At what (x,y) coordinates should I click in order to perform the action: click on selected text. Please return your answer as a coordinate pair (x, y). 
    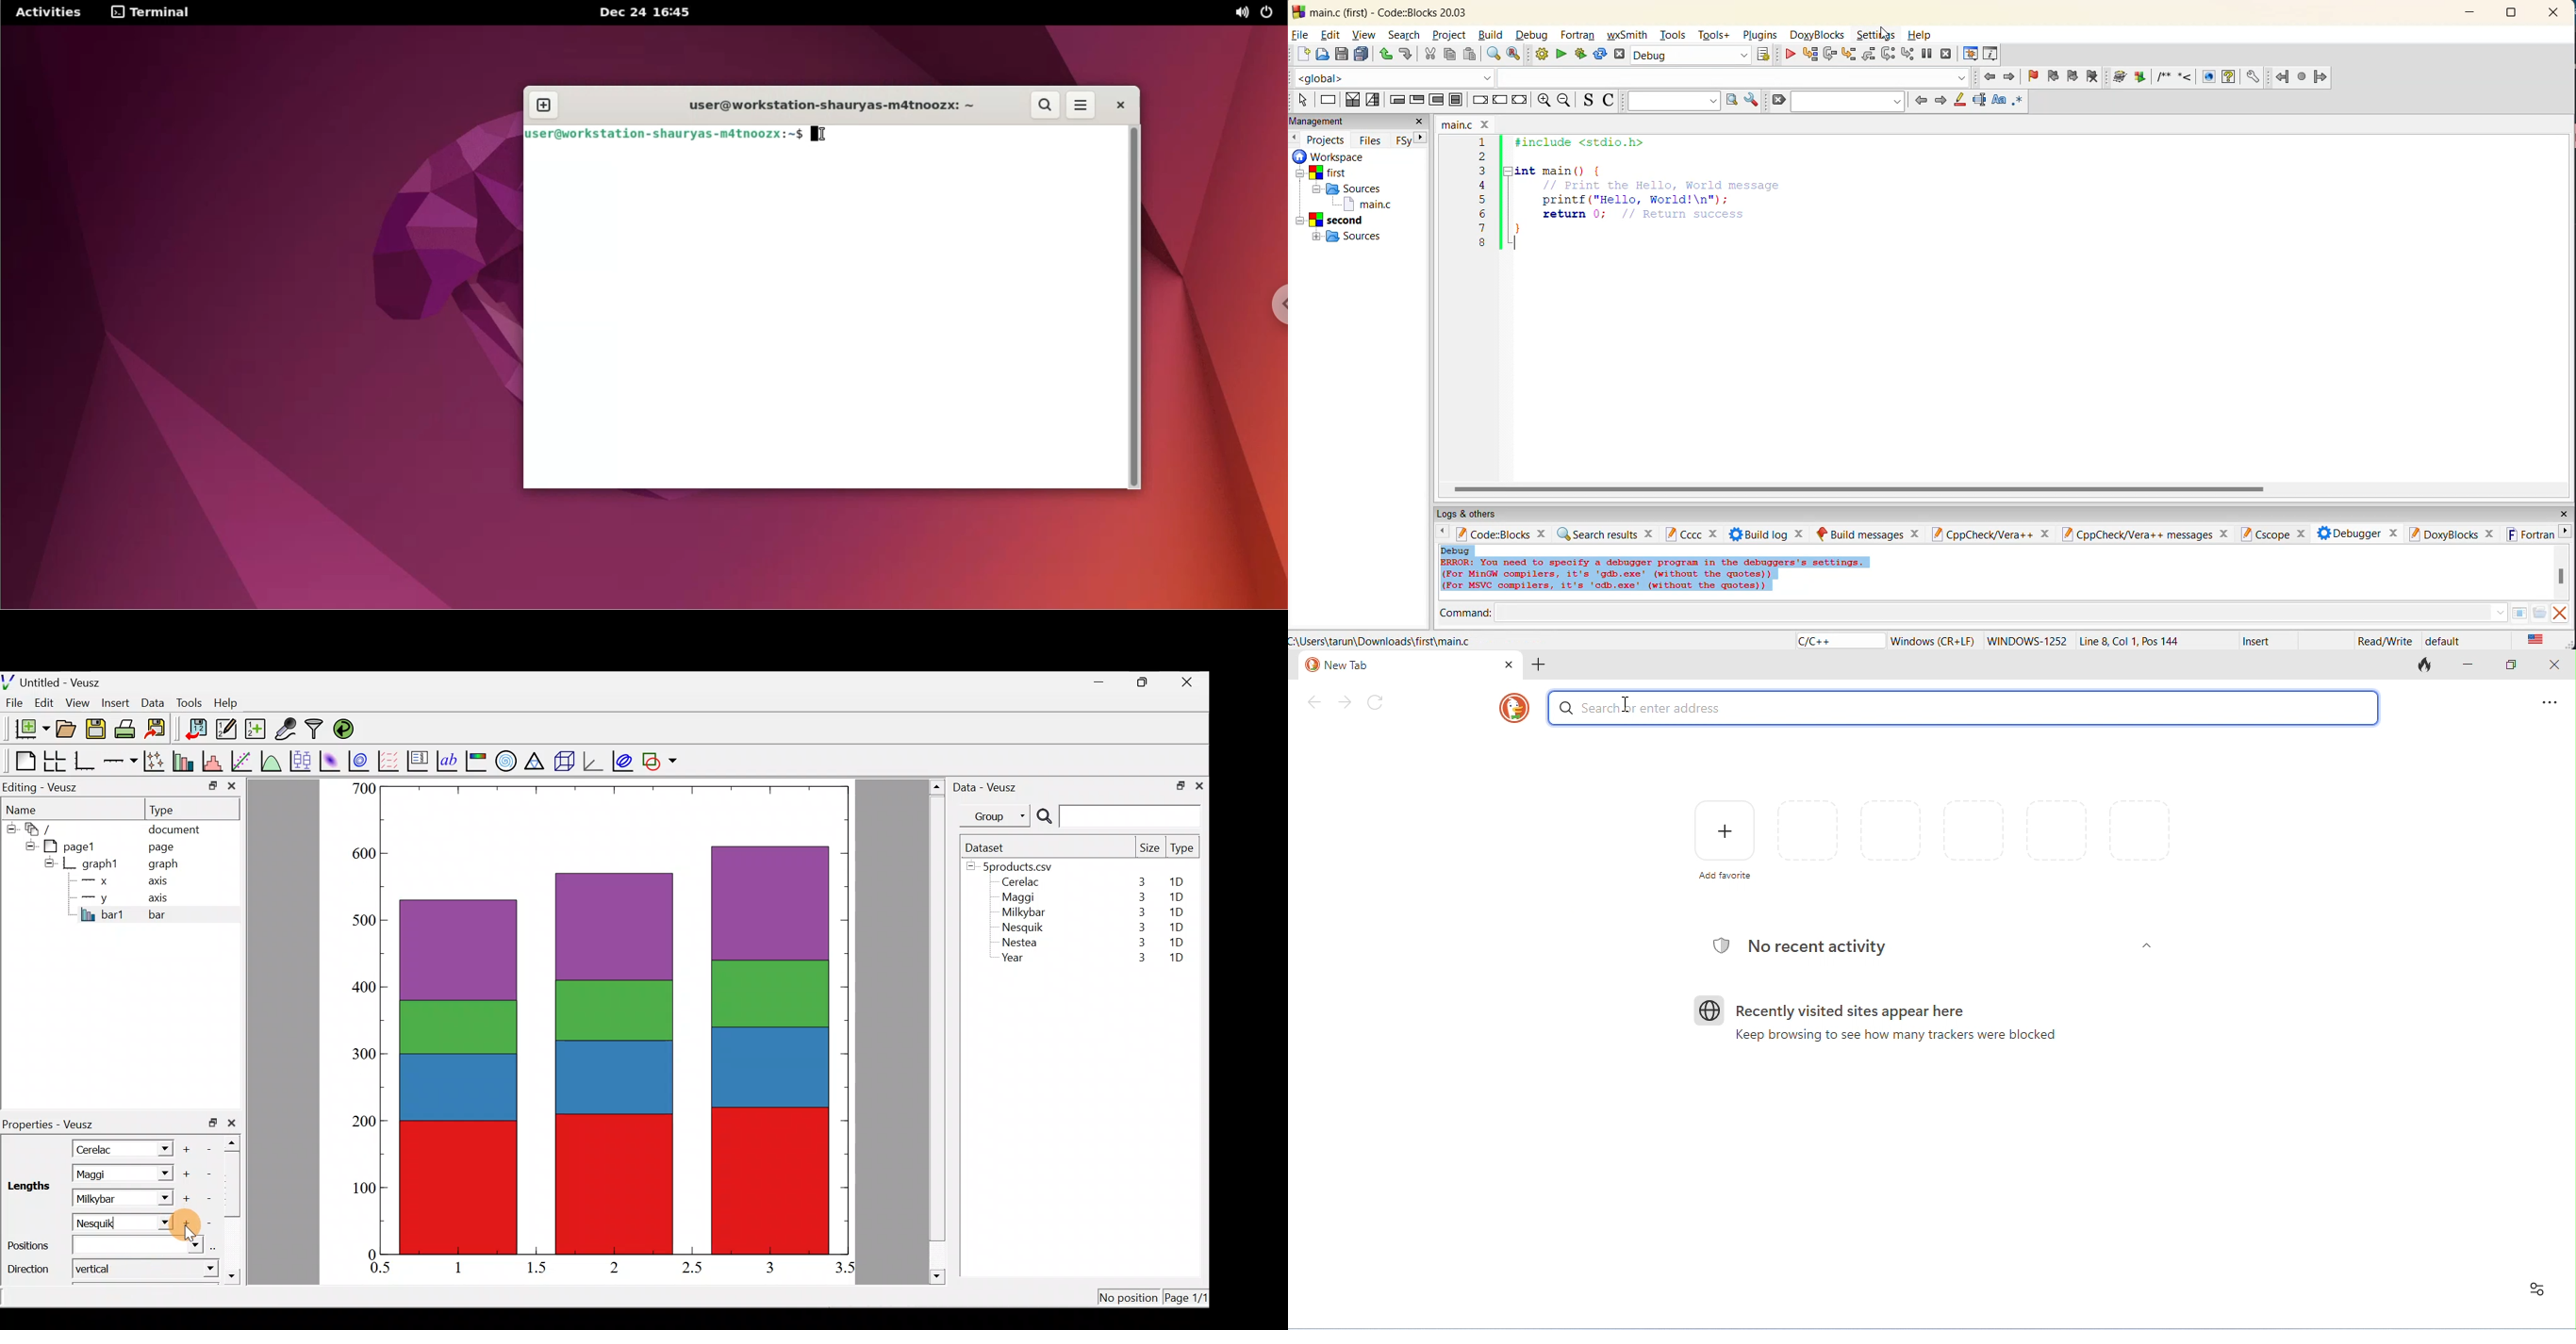
    Looking at the image, I should click on (1981, 101).